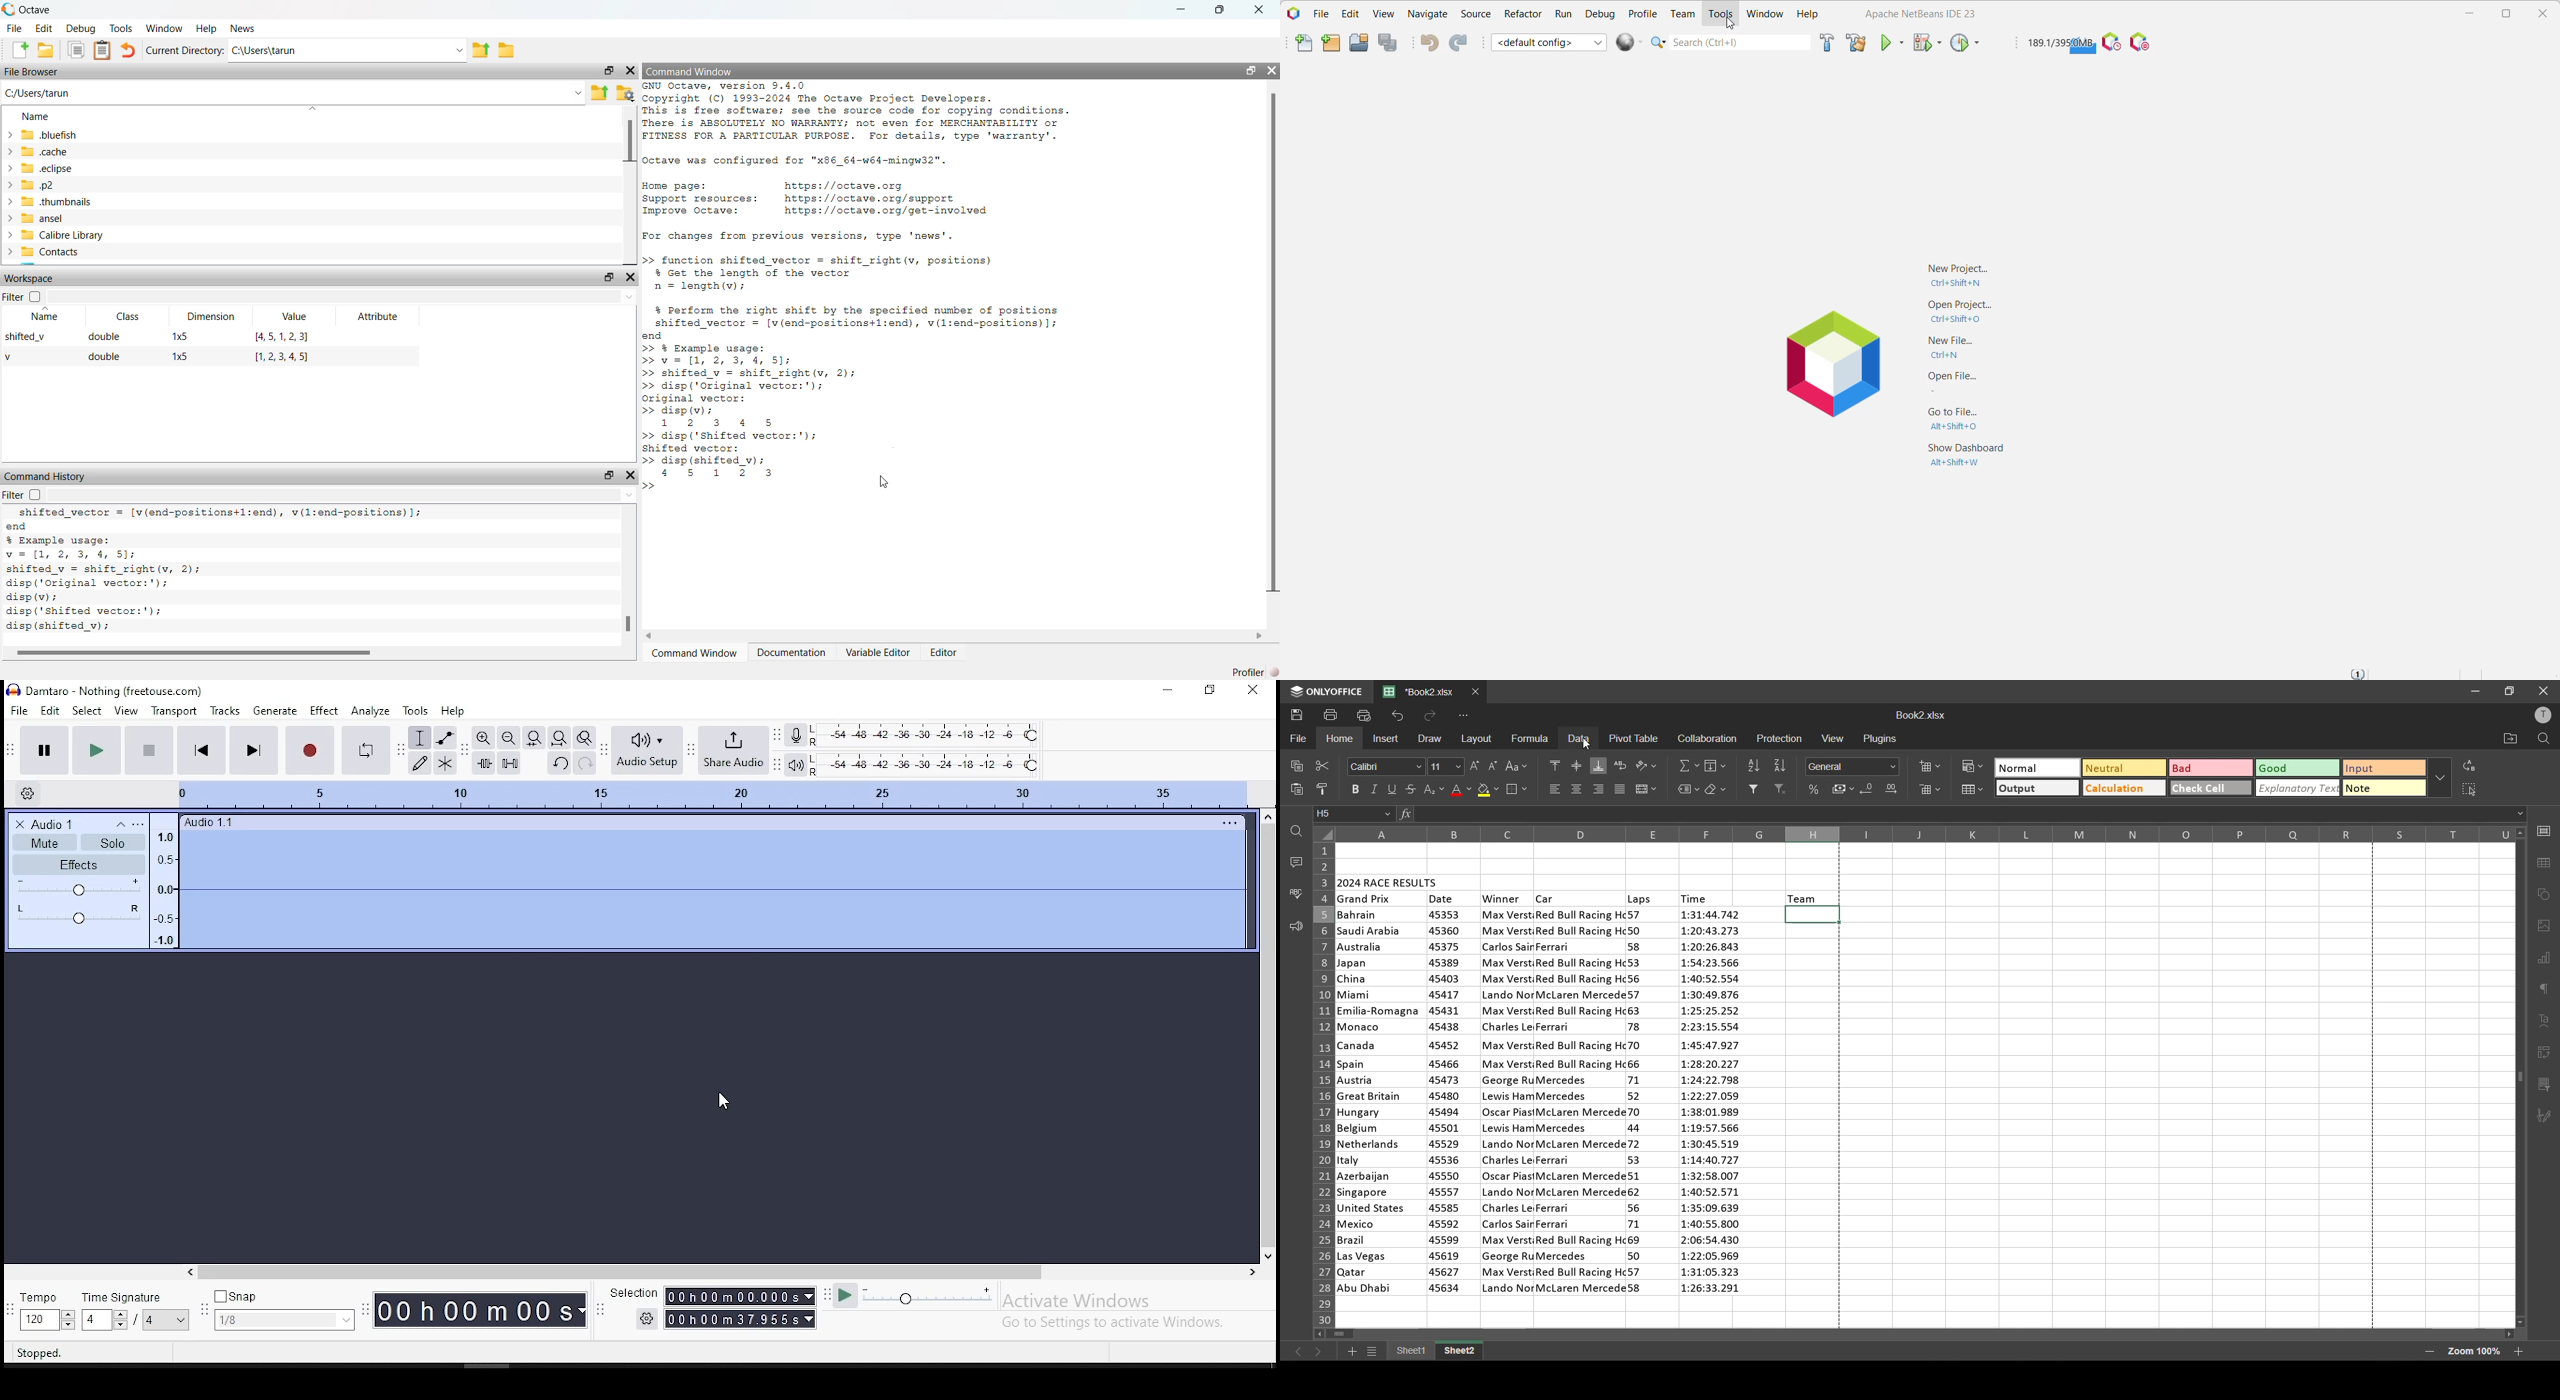 This screenshot has width=2576, height=1400. What do you see at coordinates (1431, 737) in the screenshot?
I see `draw` at bounding box center [1431, 737].